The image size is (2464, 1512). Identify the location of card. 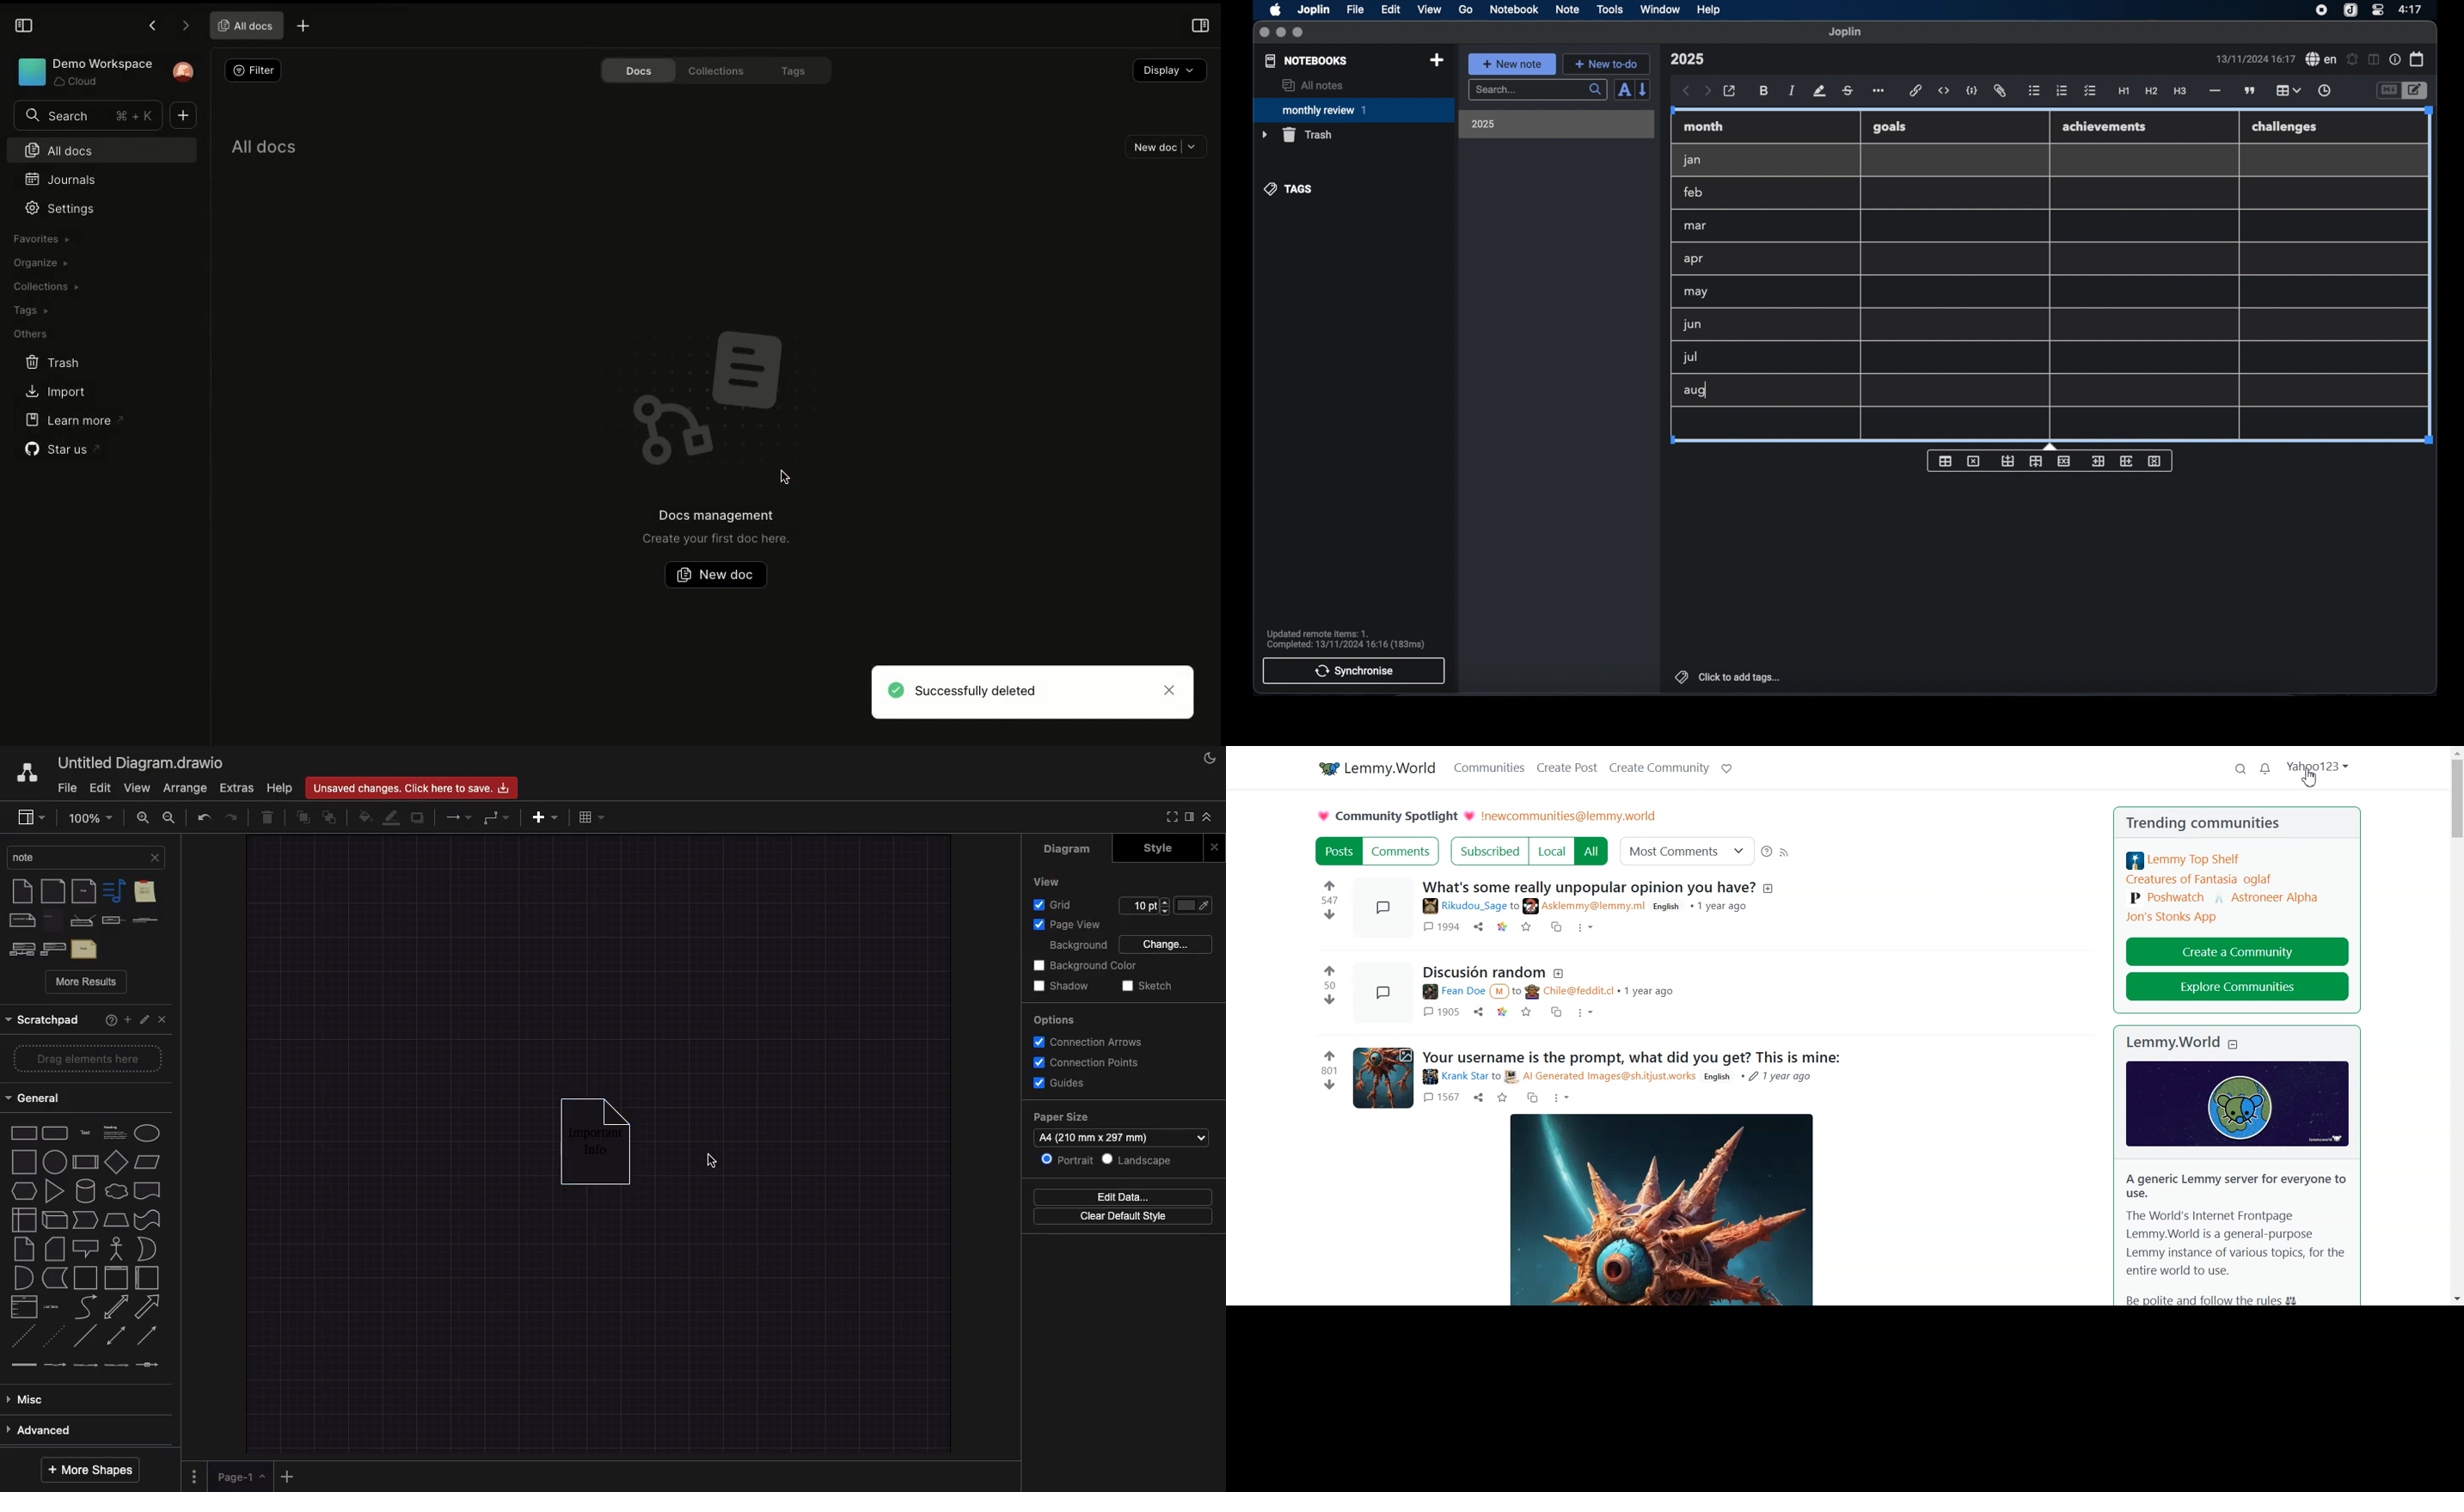
(54, 1248).